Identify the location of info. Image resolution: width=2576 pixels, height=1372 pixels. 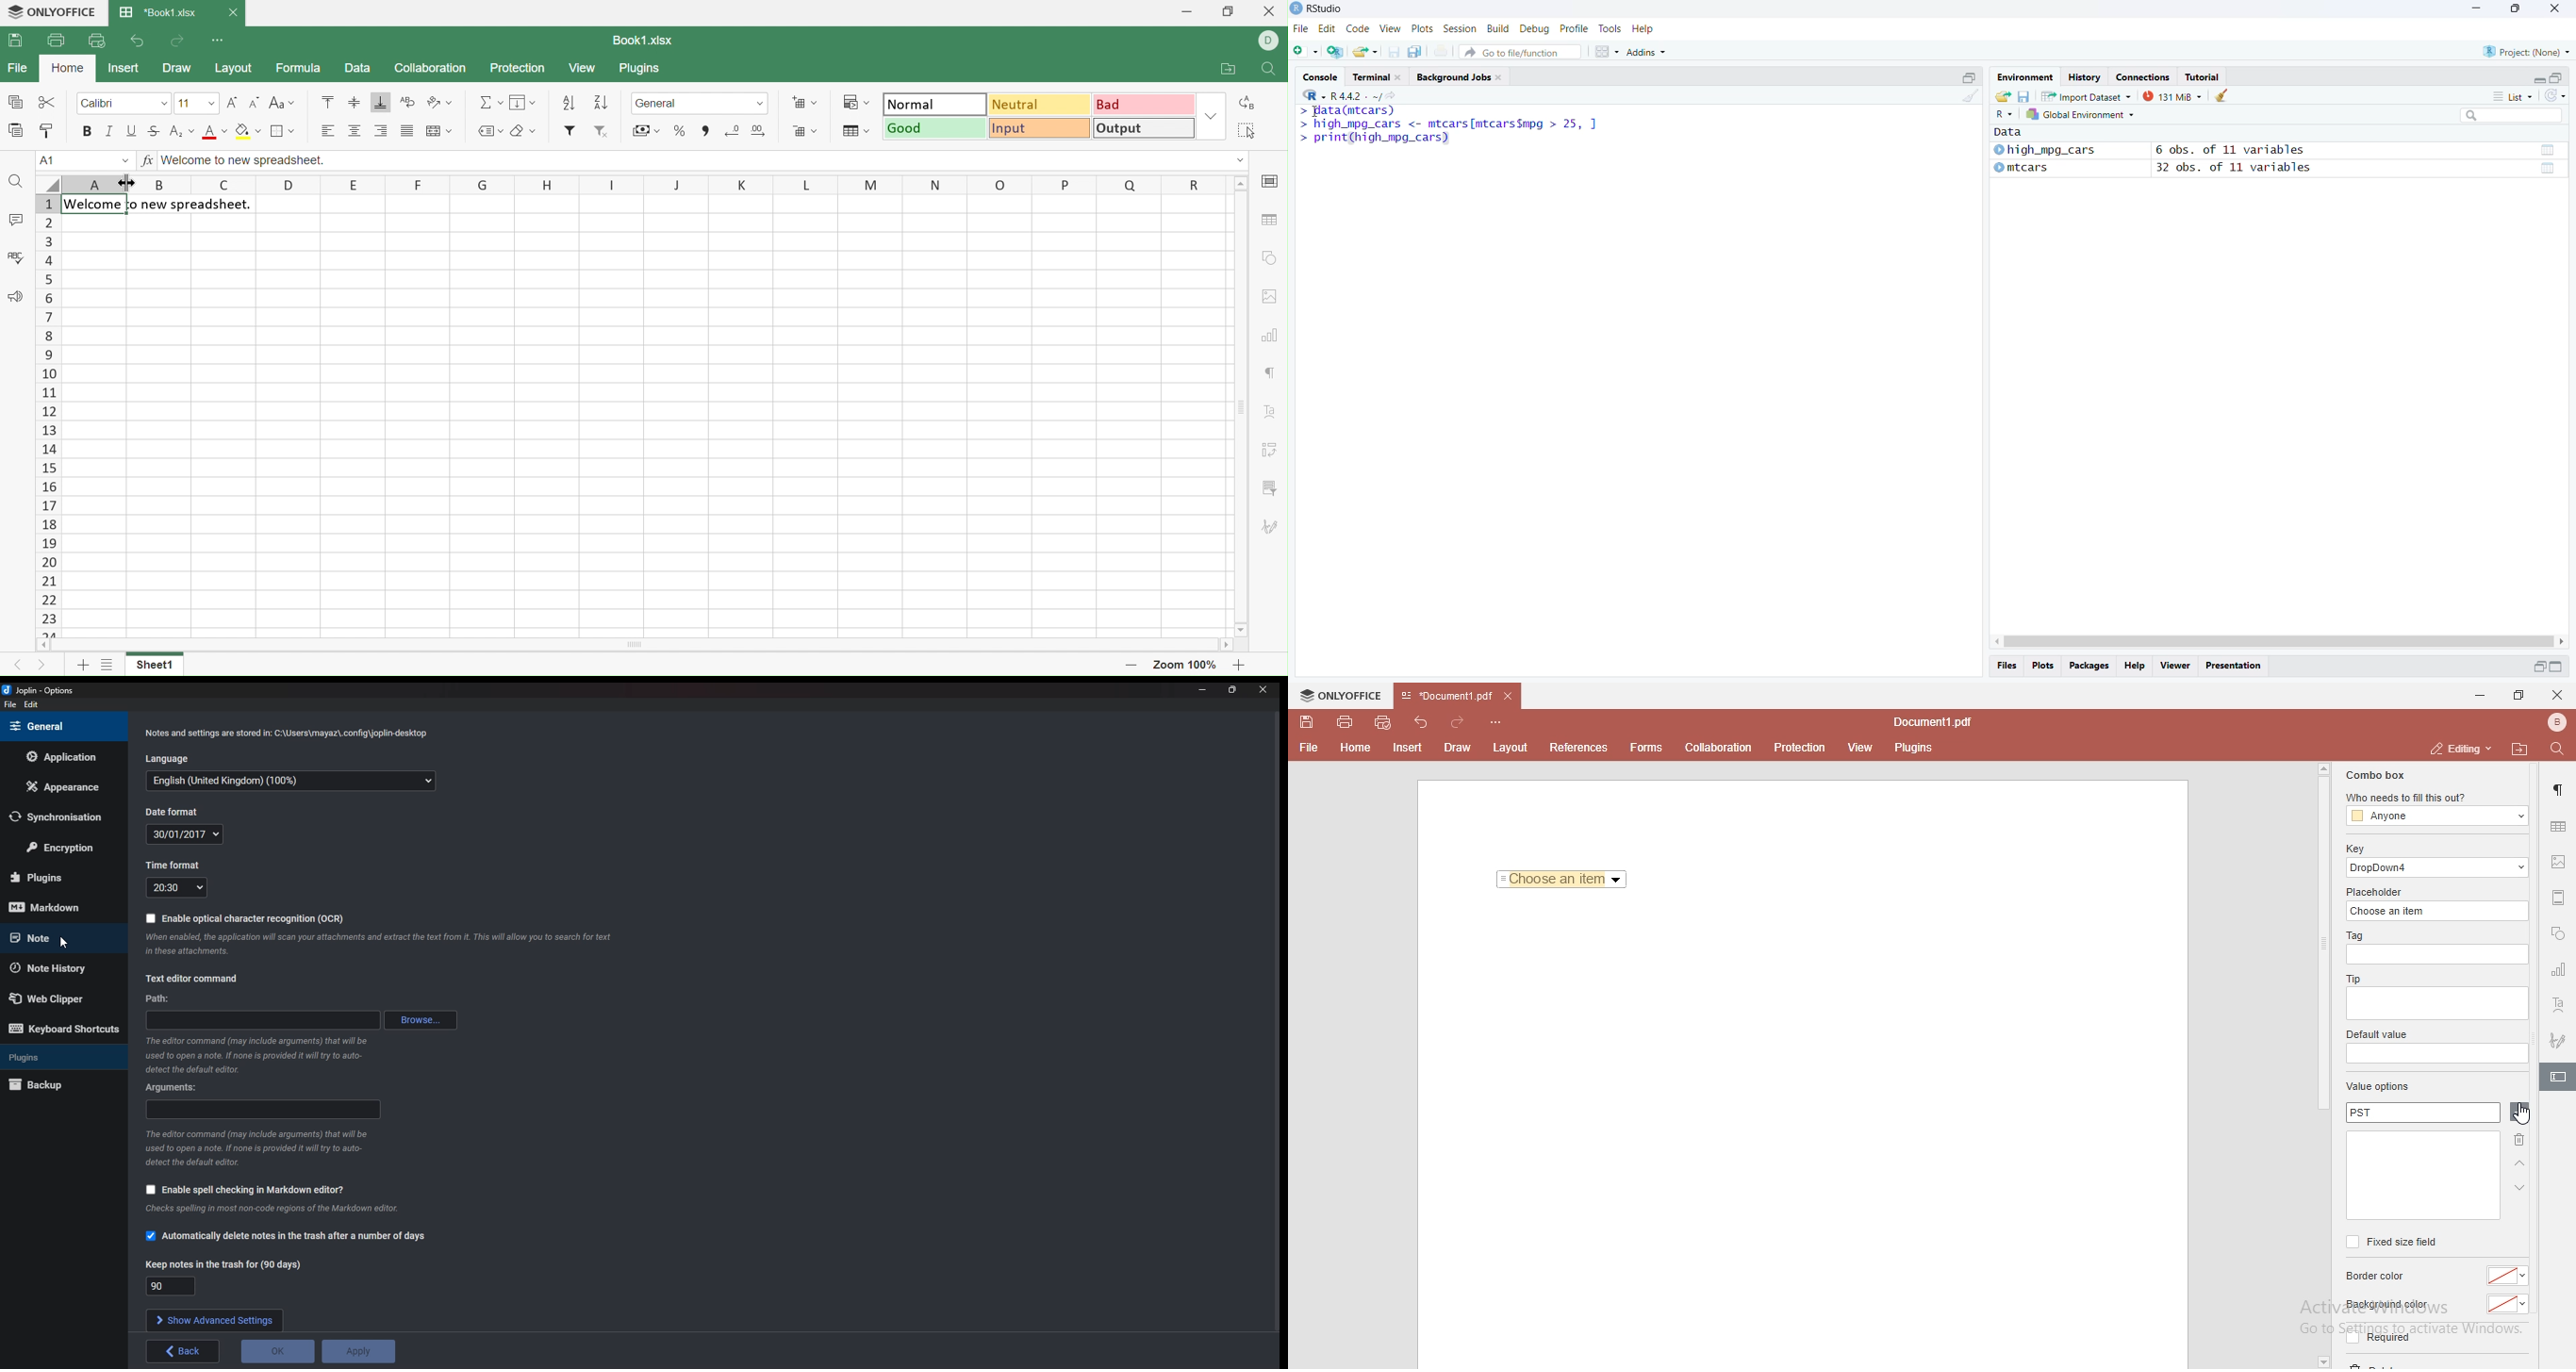
(279, 1211).